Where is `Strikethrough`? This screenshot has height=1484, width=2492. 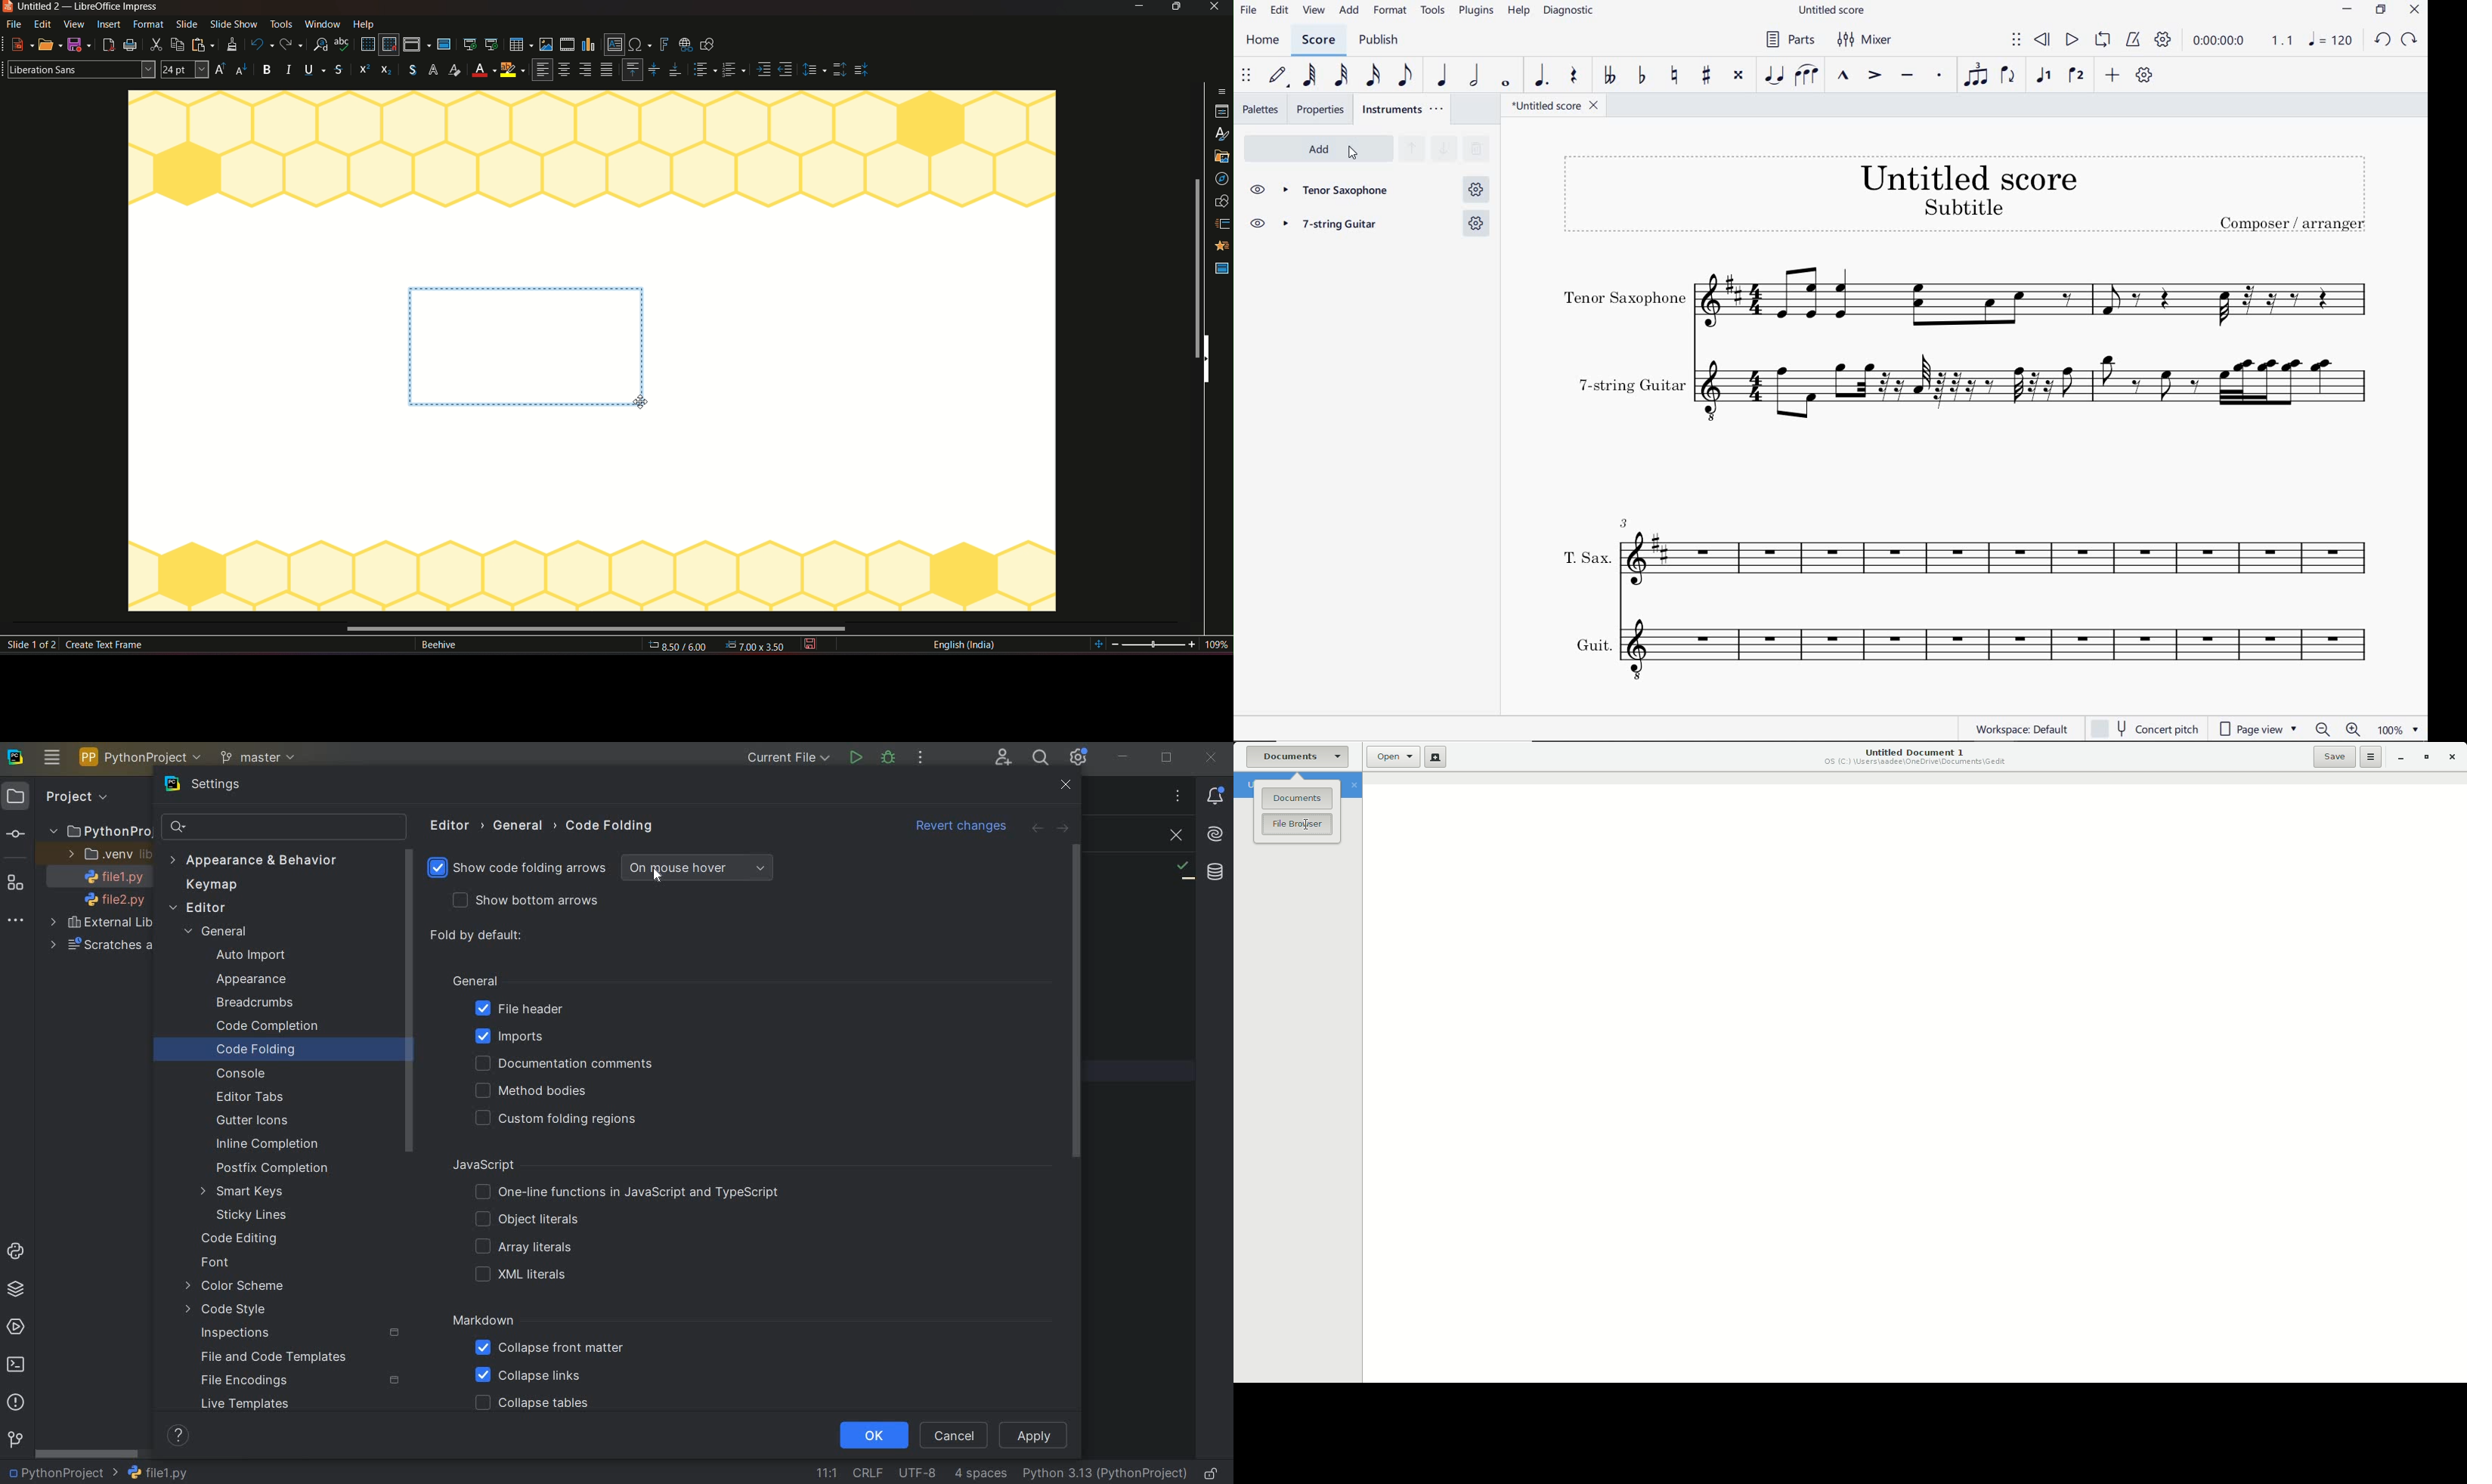 Strikethrough is located at coordinates (339, 70).